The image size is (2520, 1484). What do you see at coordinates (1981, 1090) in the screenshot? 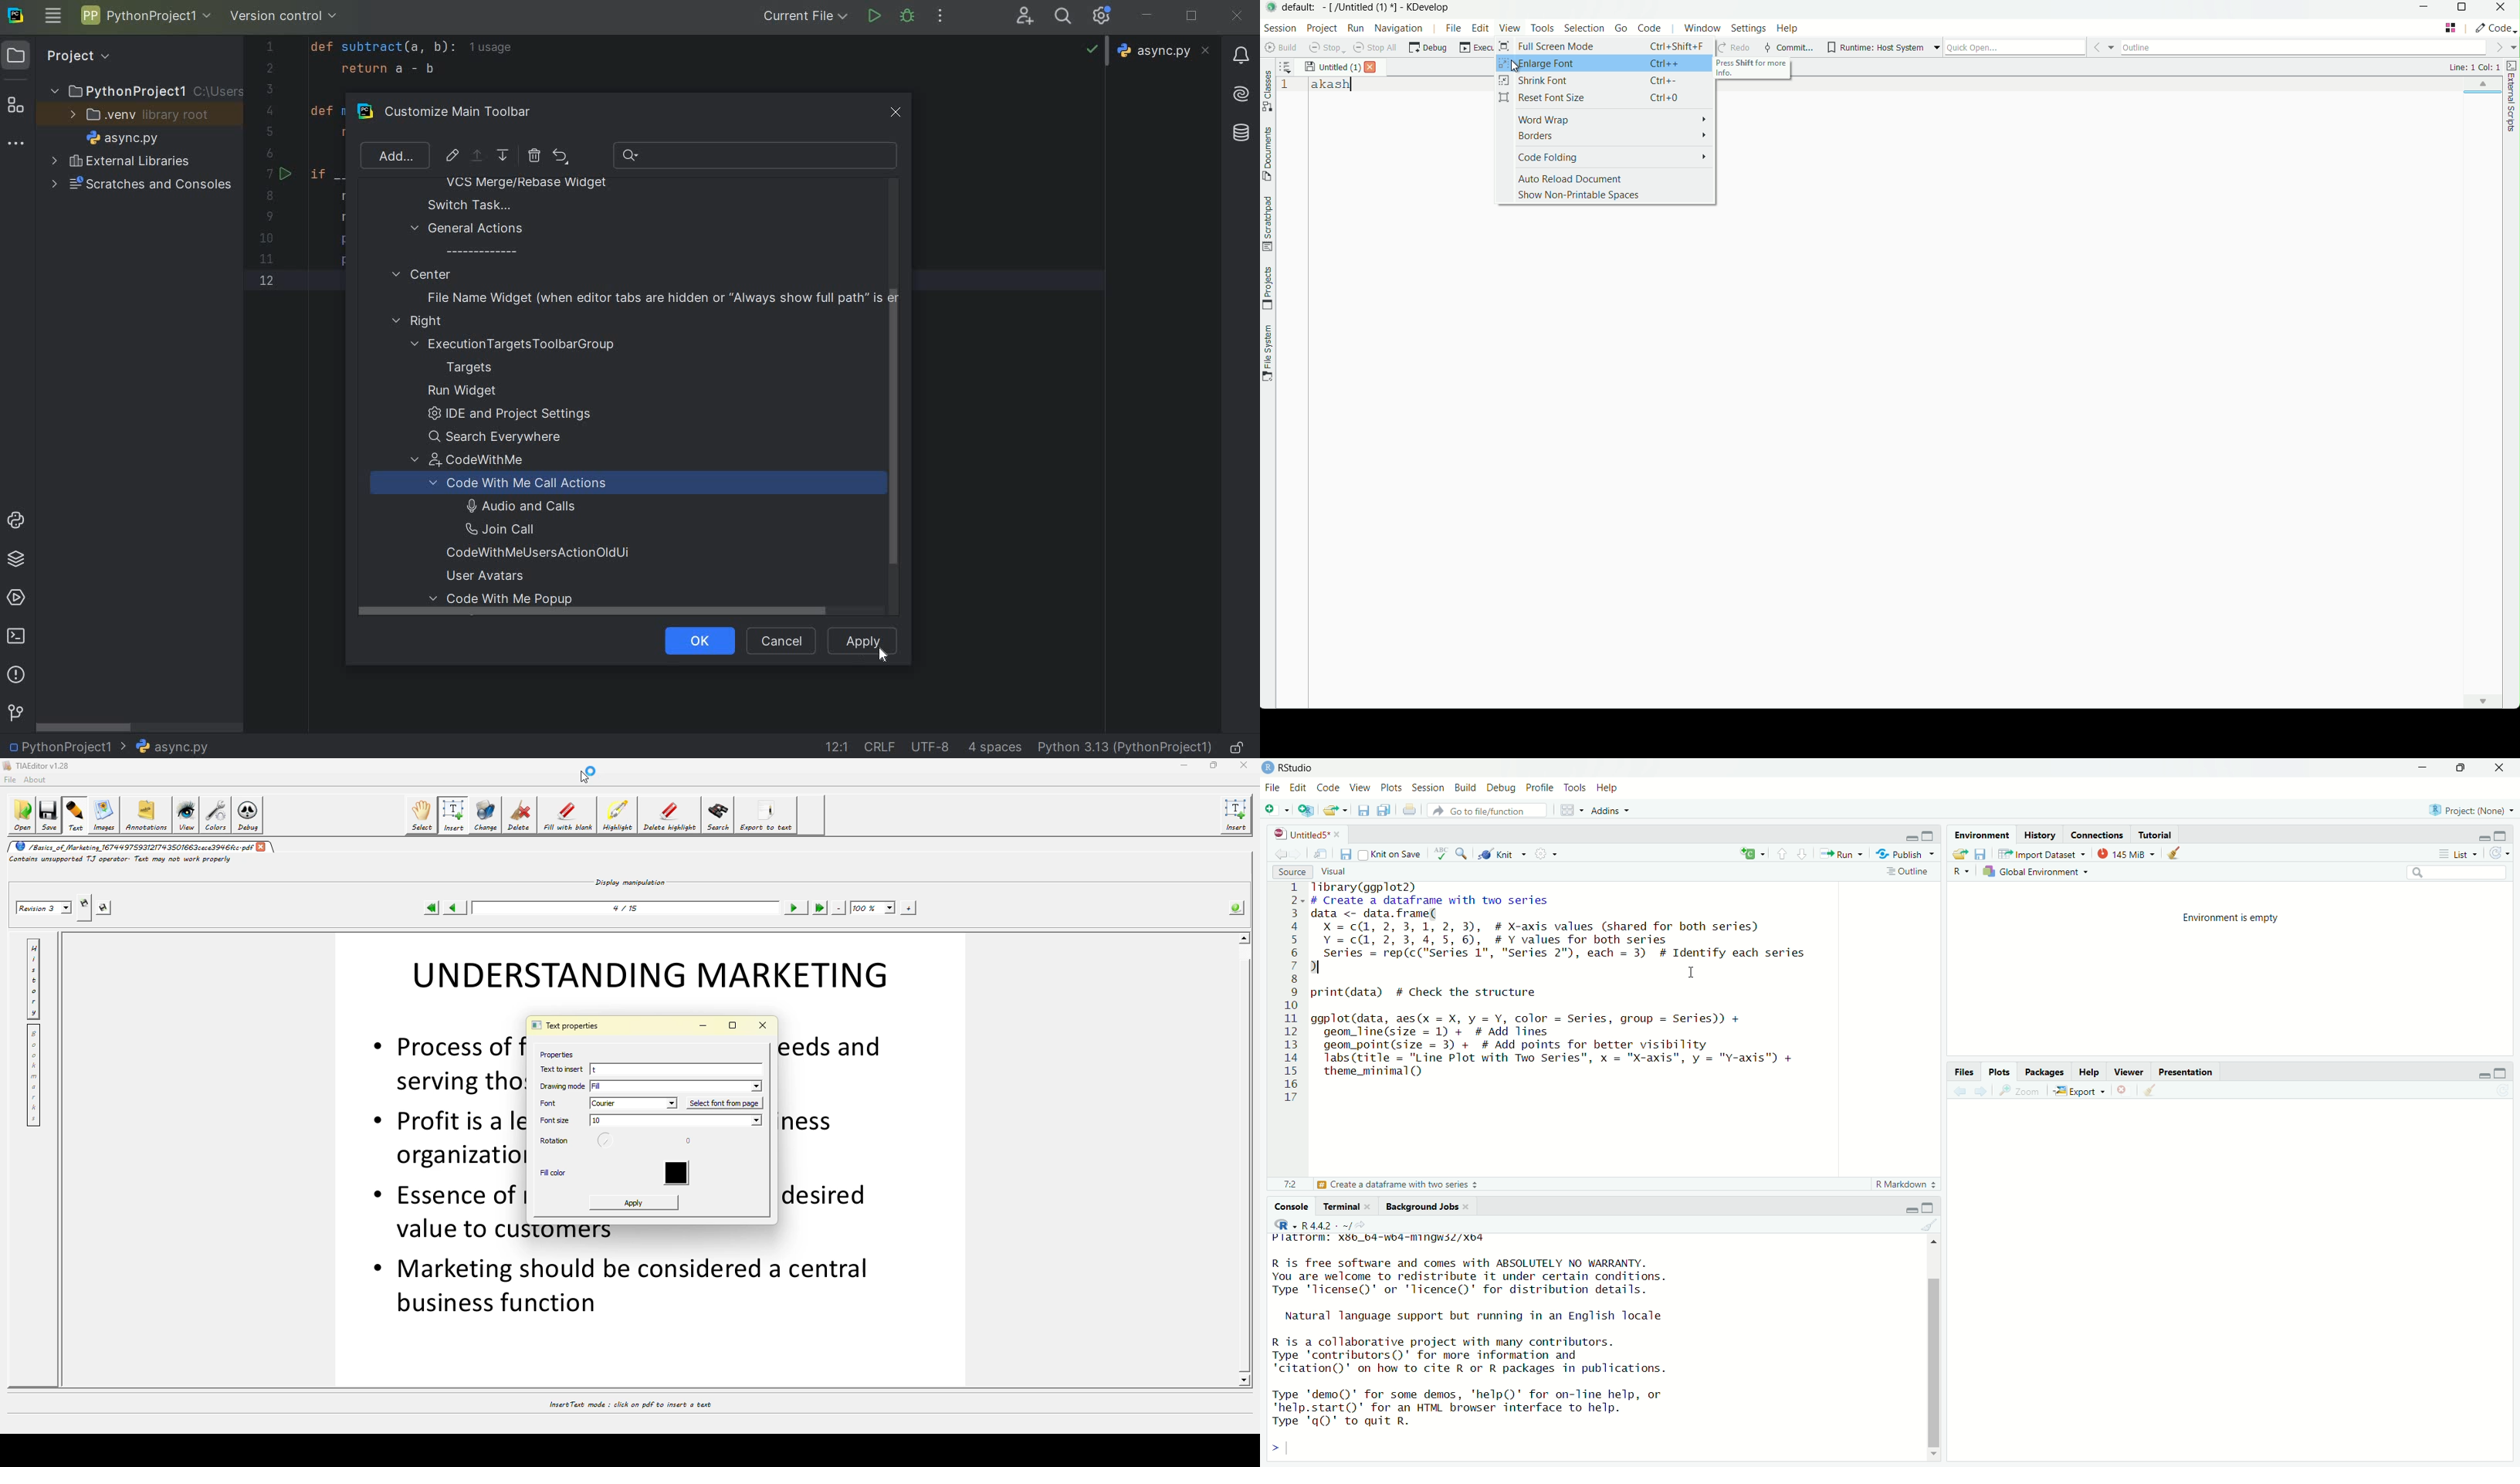
I see `Go forward to the next source selection` at bounding box center [1981, 1090].